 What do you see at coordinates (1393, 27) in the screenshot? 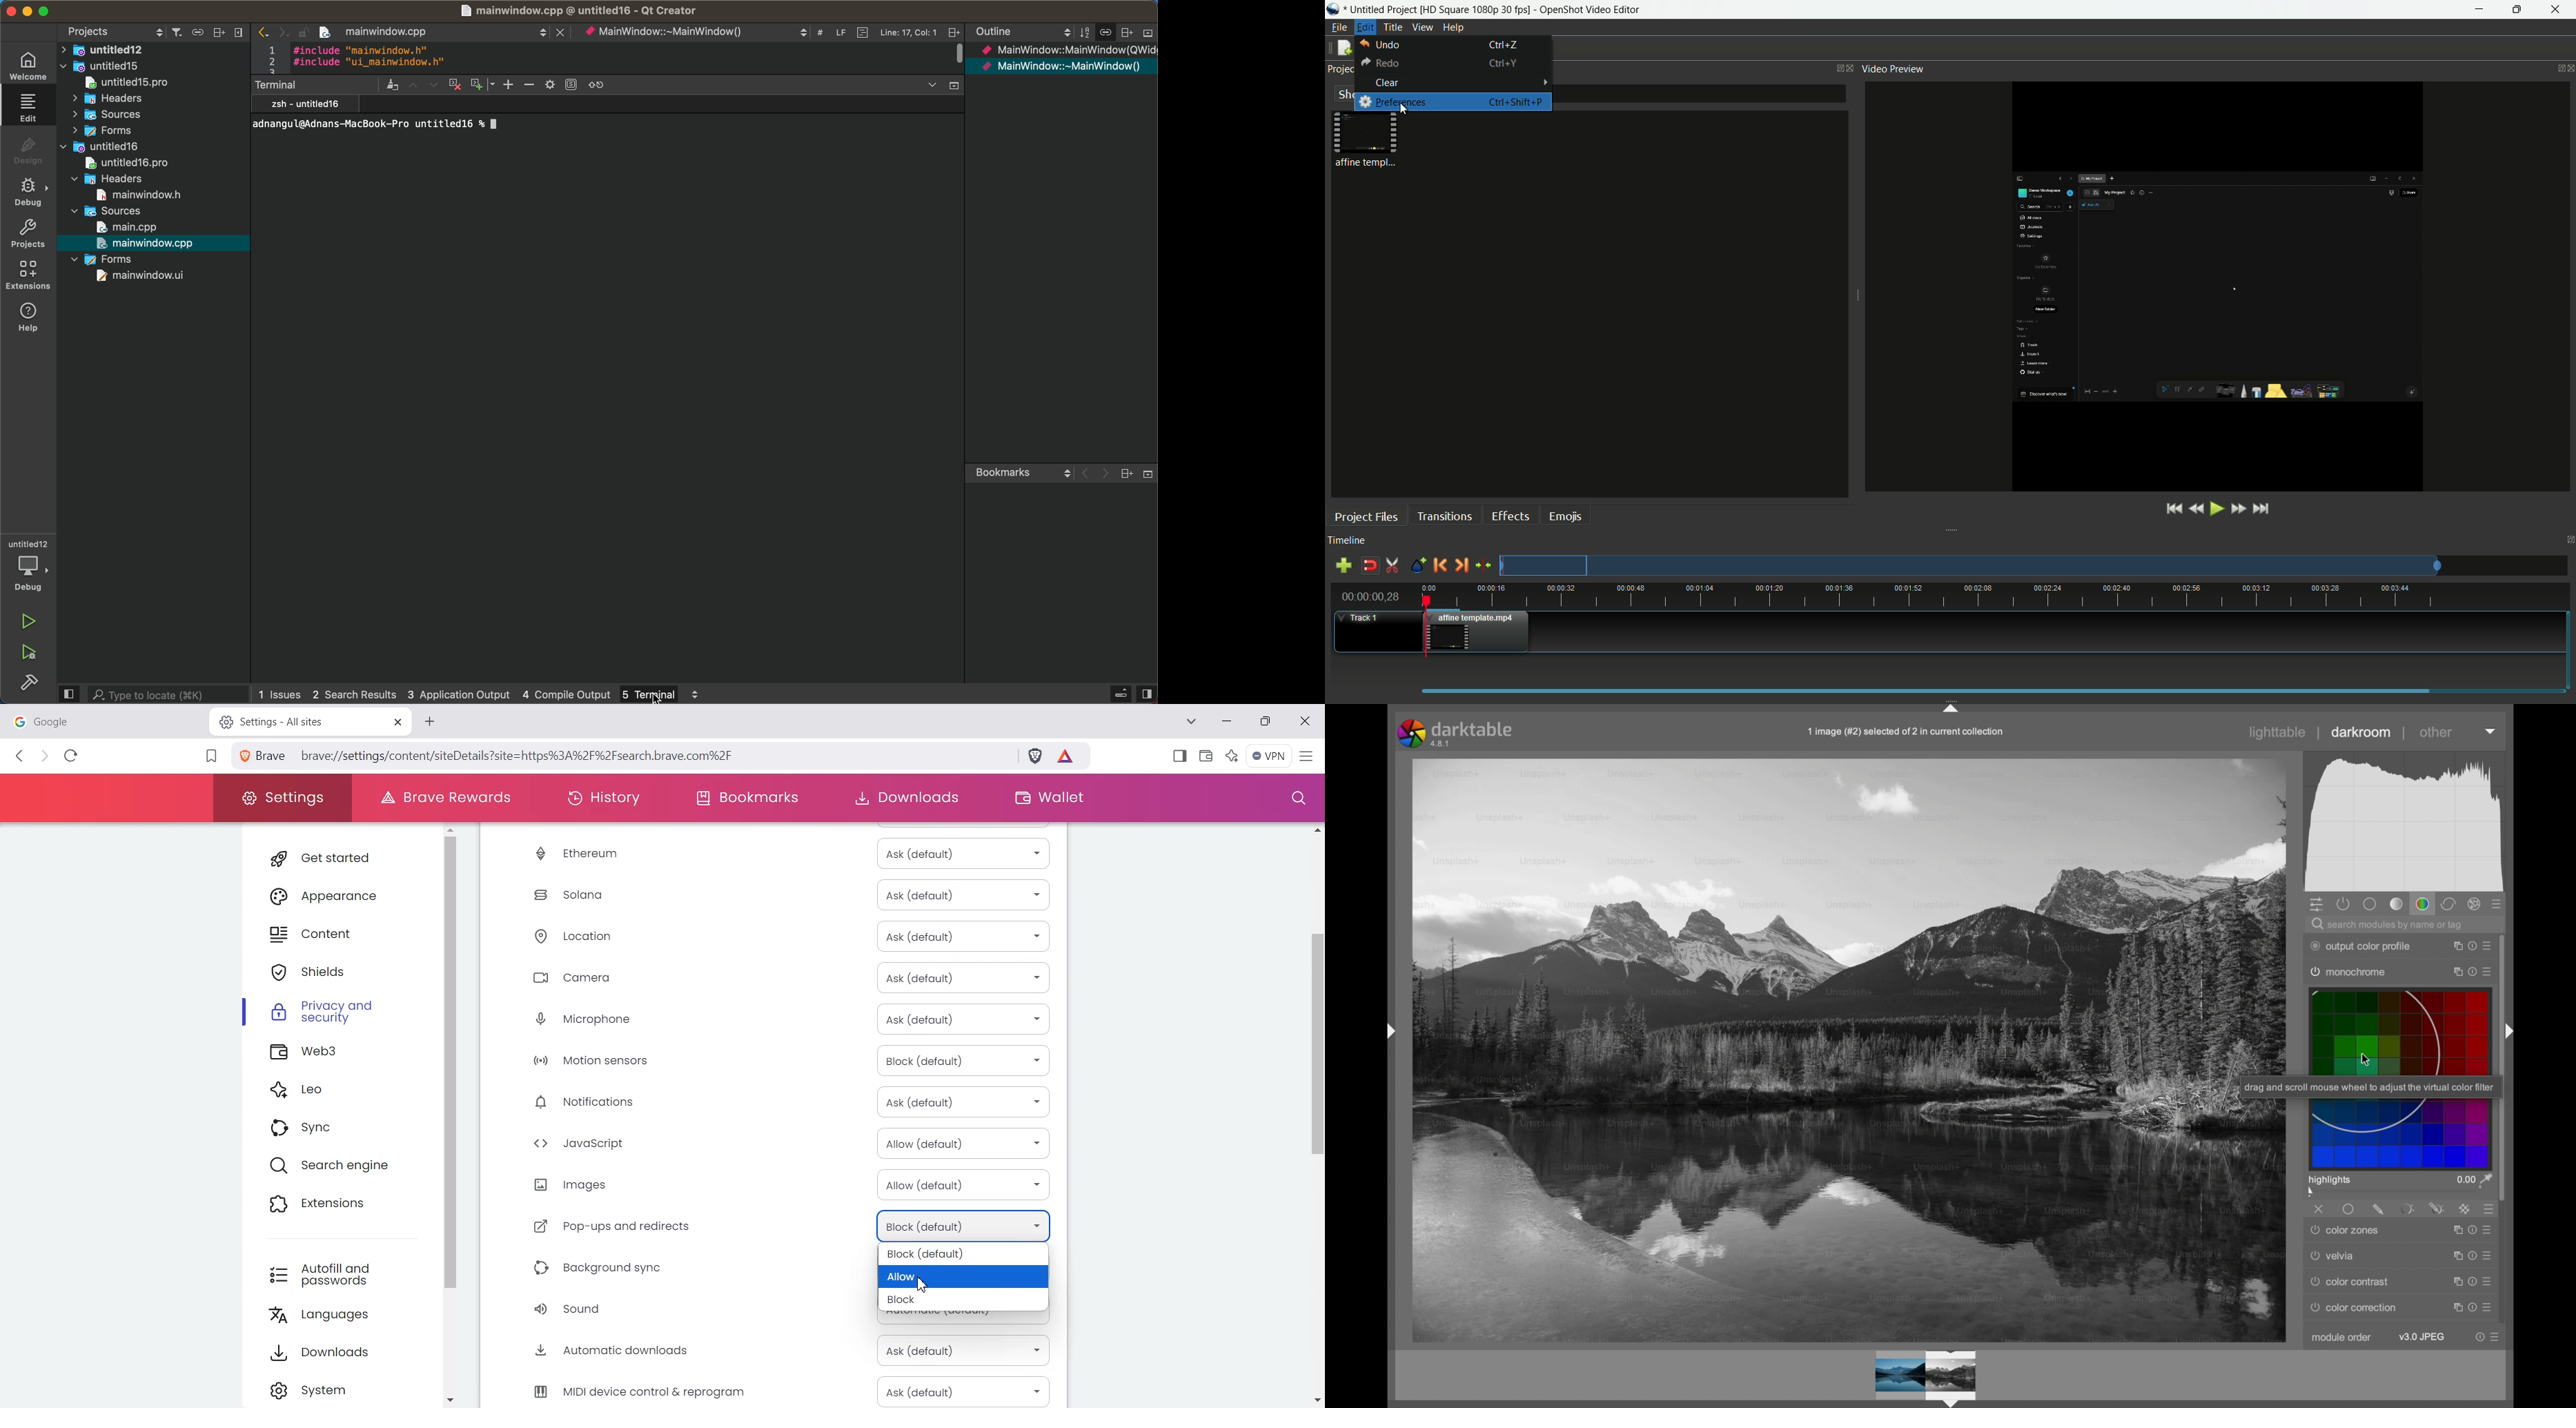
I see `title menu` at bounding box center [1393, 27].